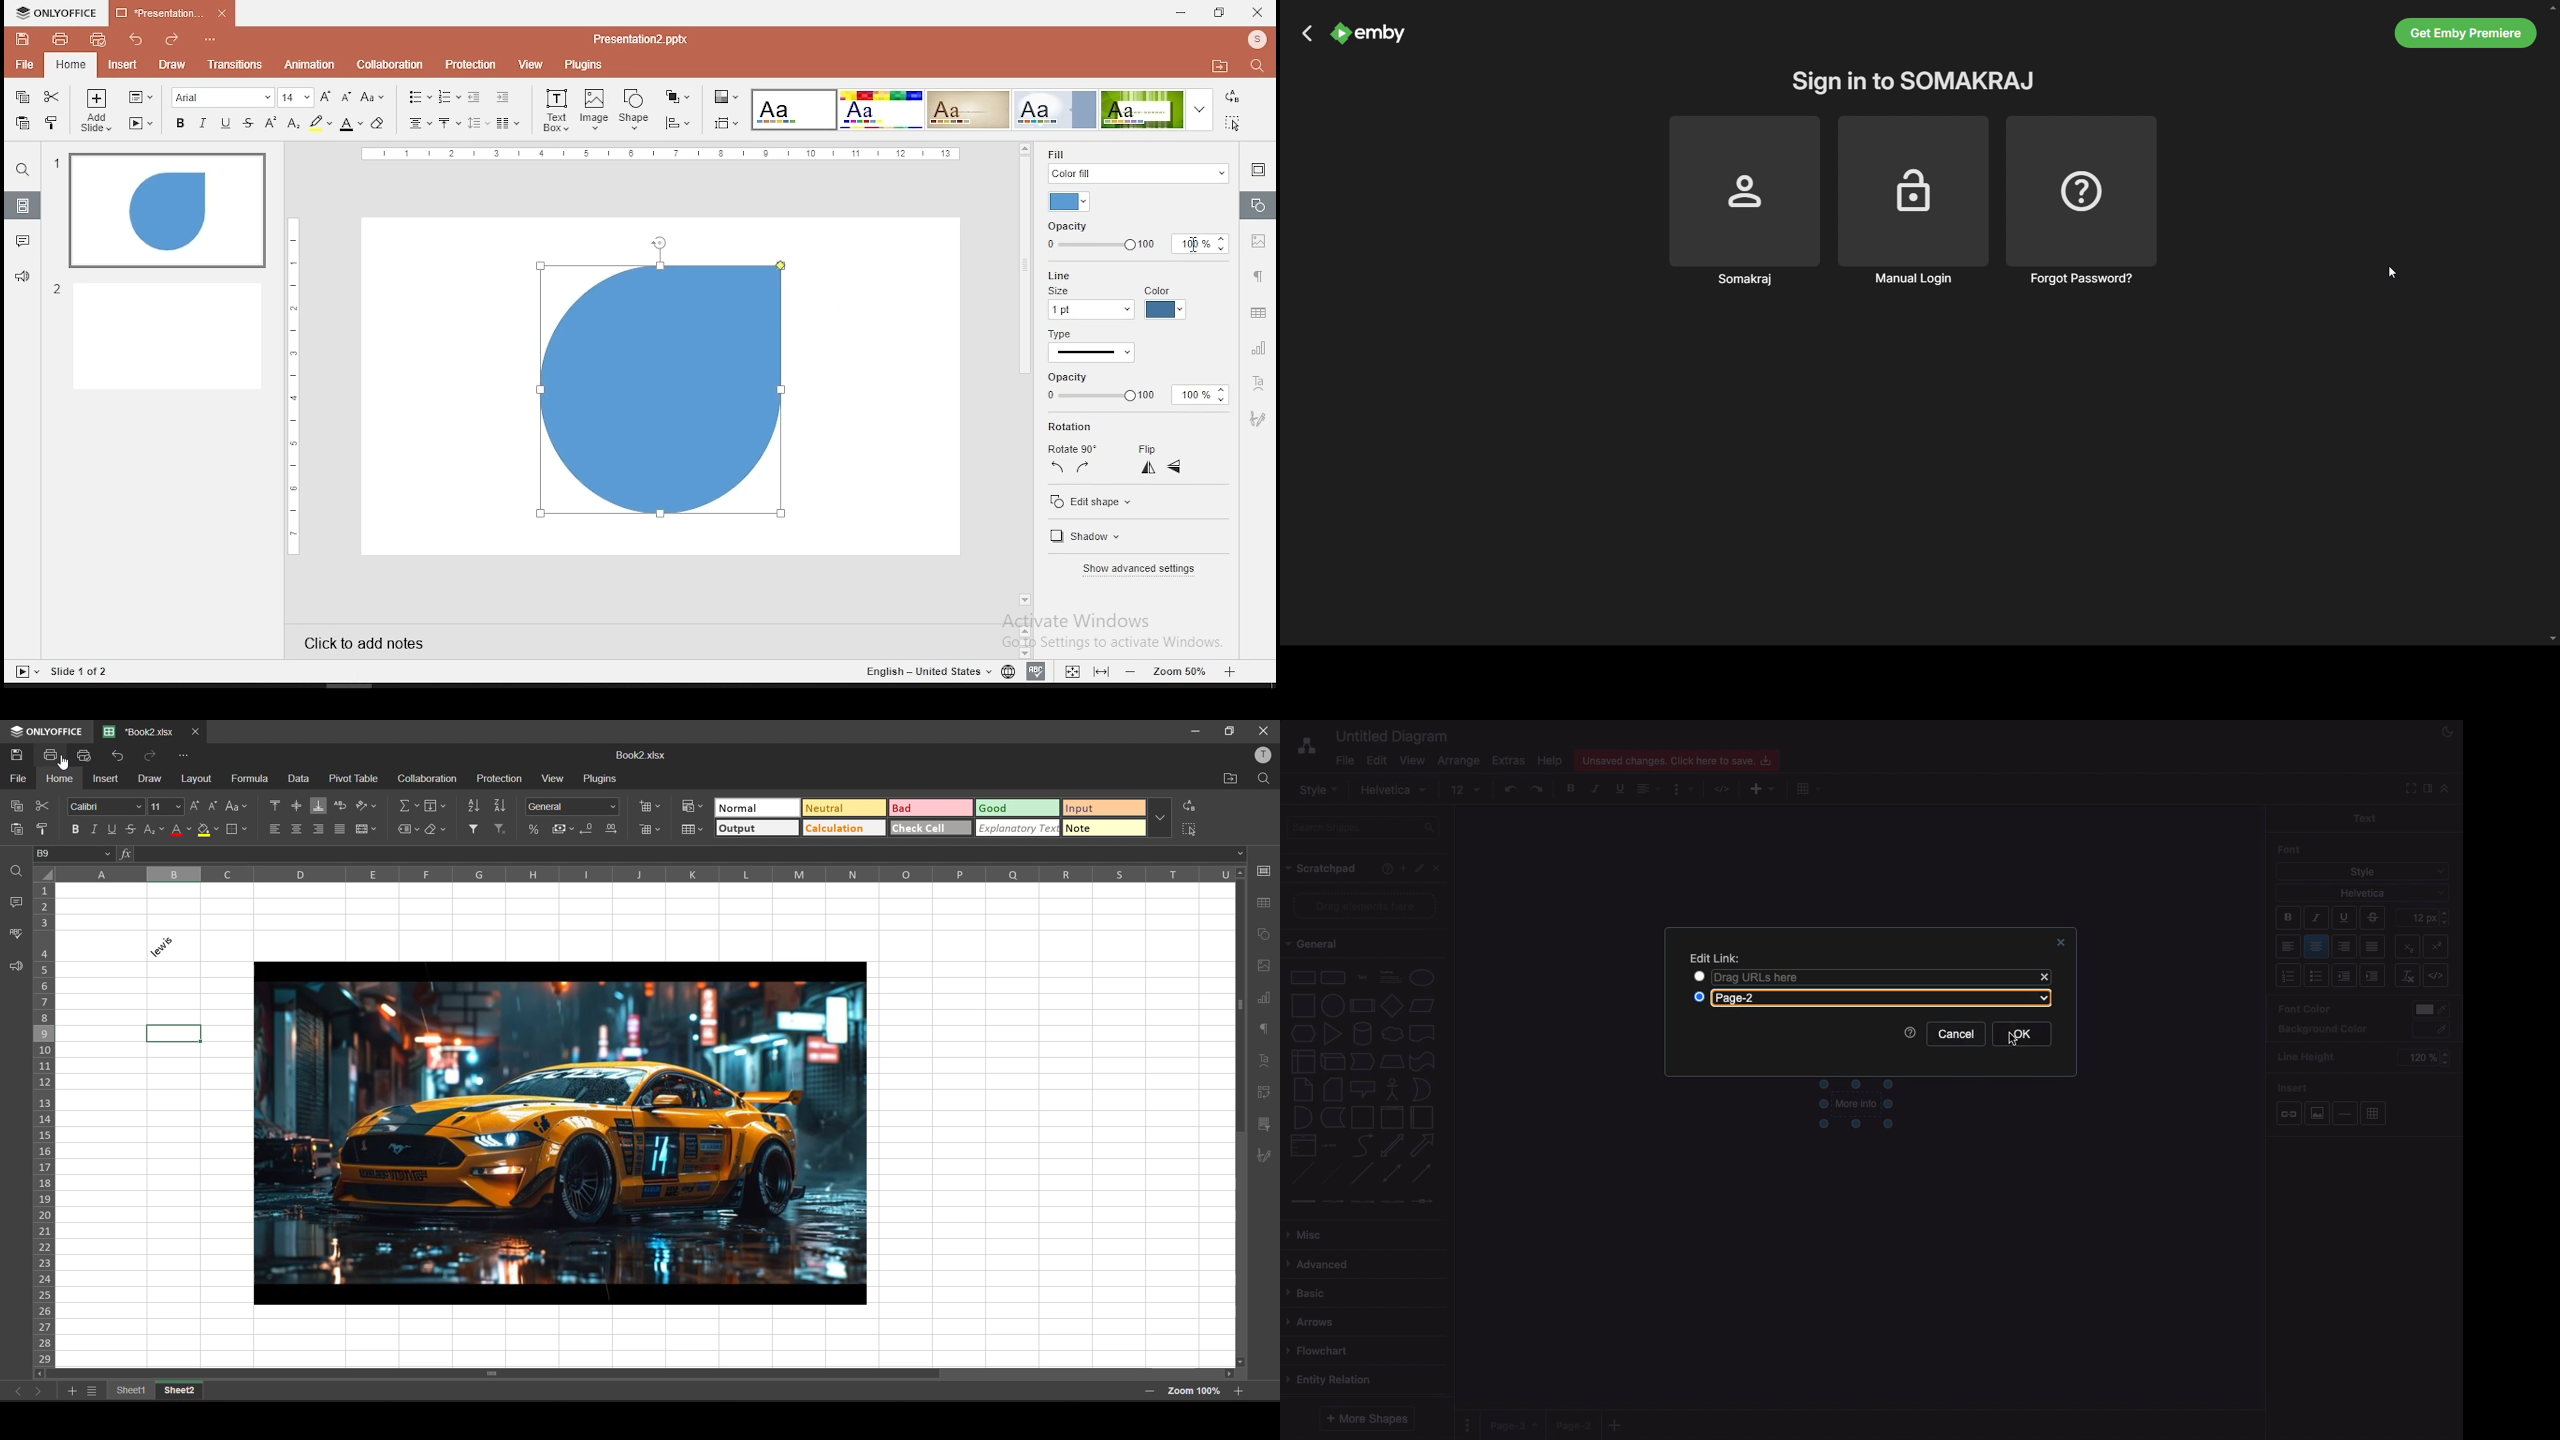 The image size is (2576, 1456). Describe the element at coordinates (1056, 274) in the screenshot. I see `line` at that location.